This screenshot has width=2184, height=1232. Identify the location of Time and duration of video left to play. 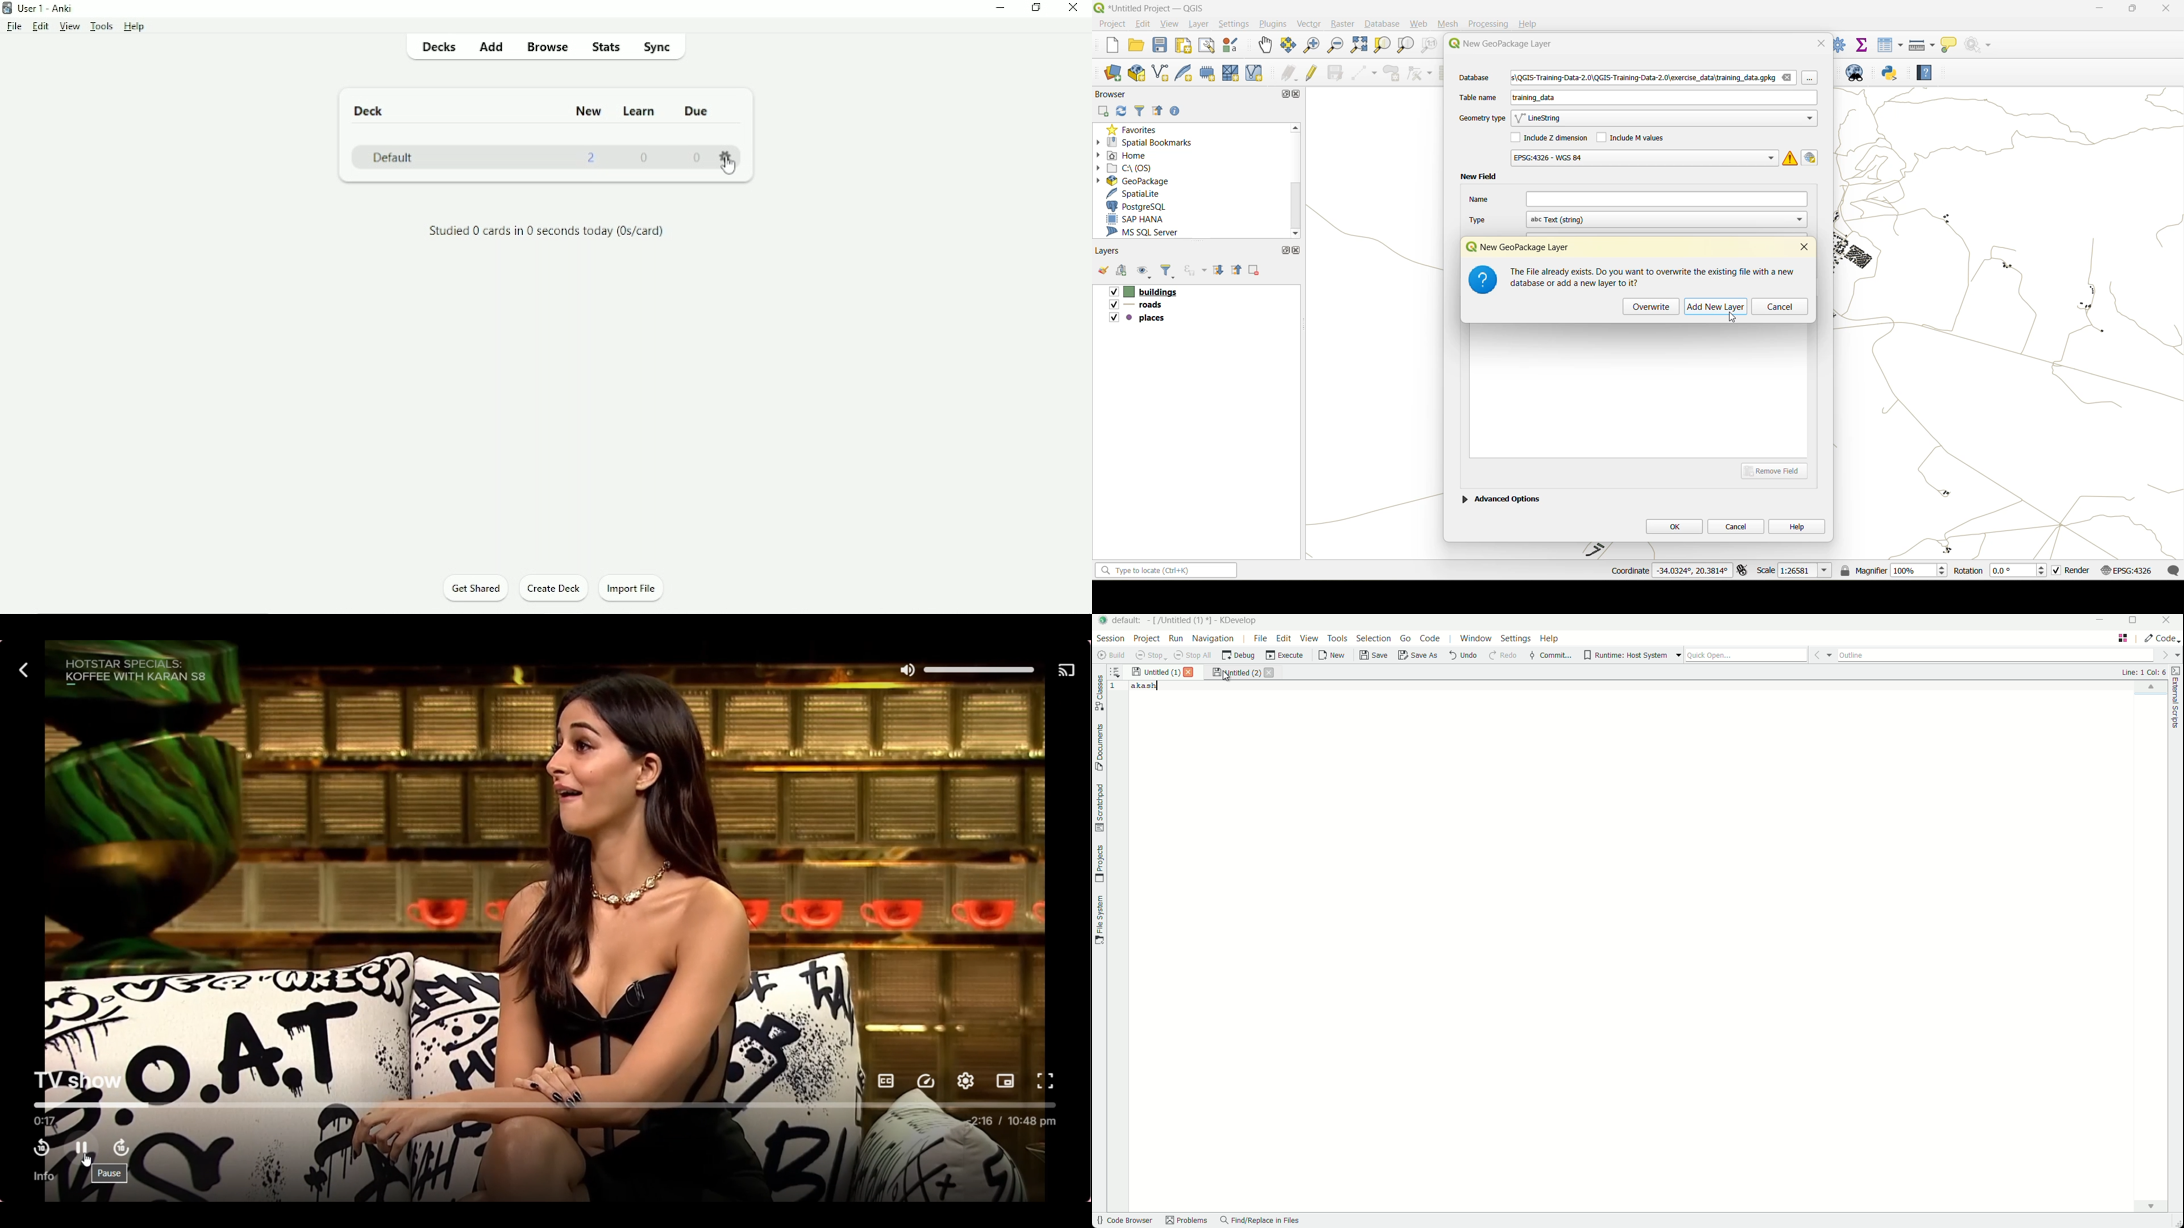
(1013, 1122).